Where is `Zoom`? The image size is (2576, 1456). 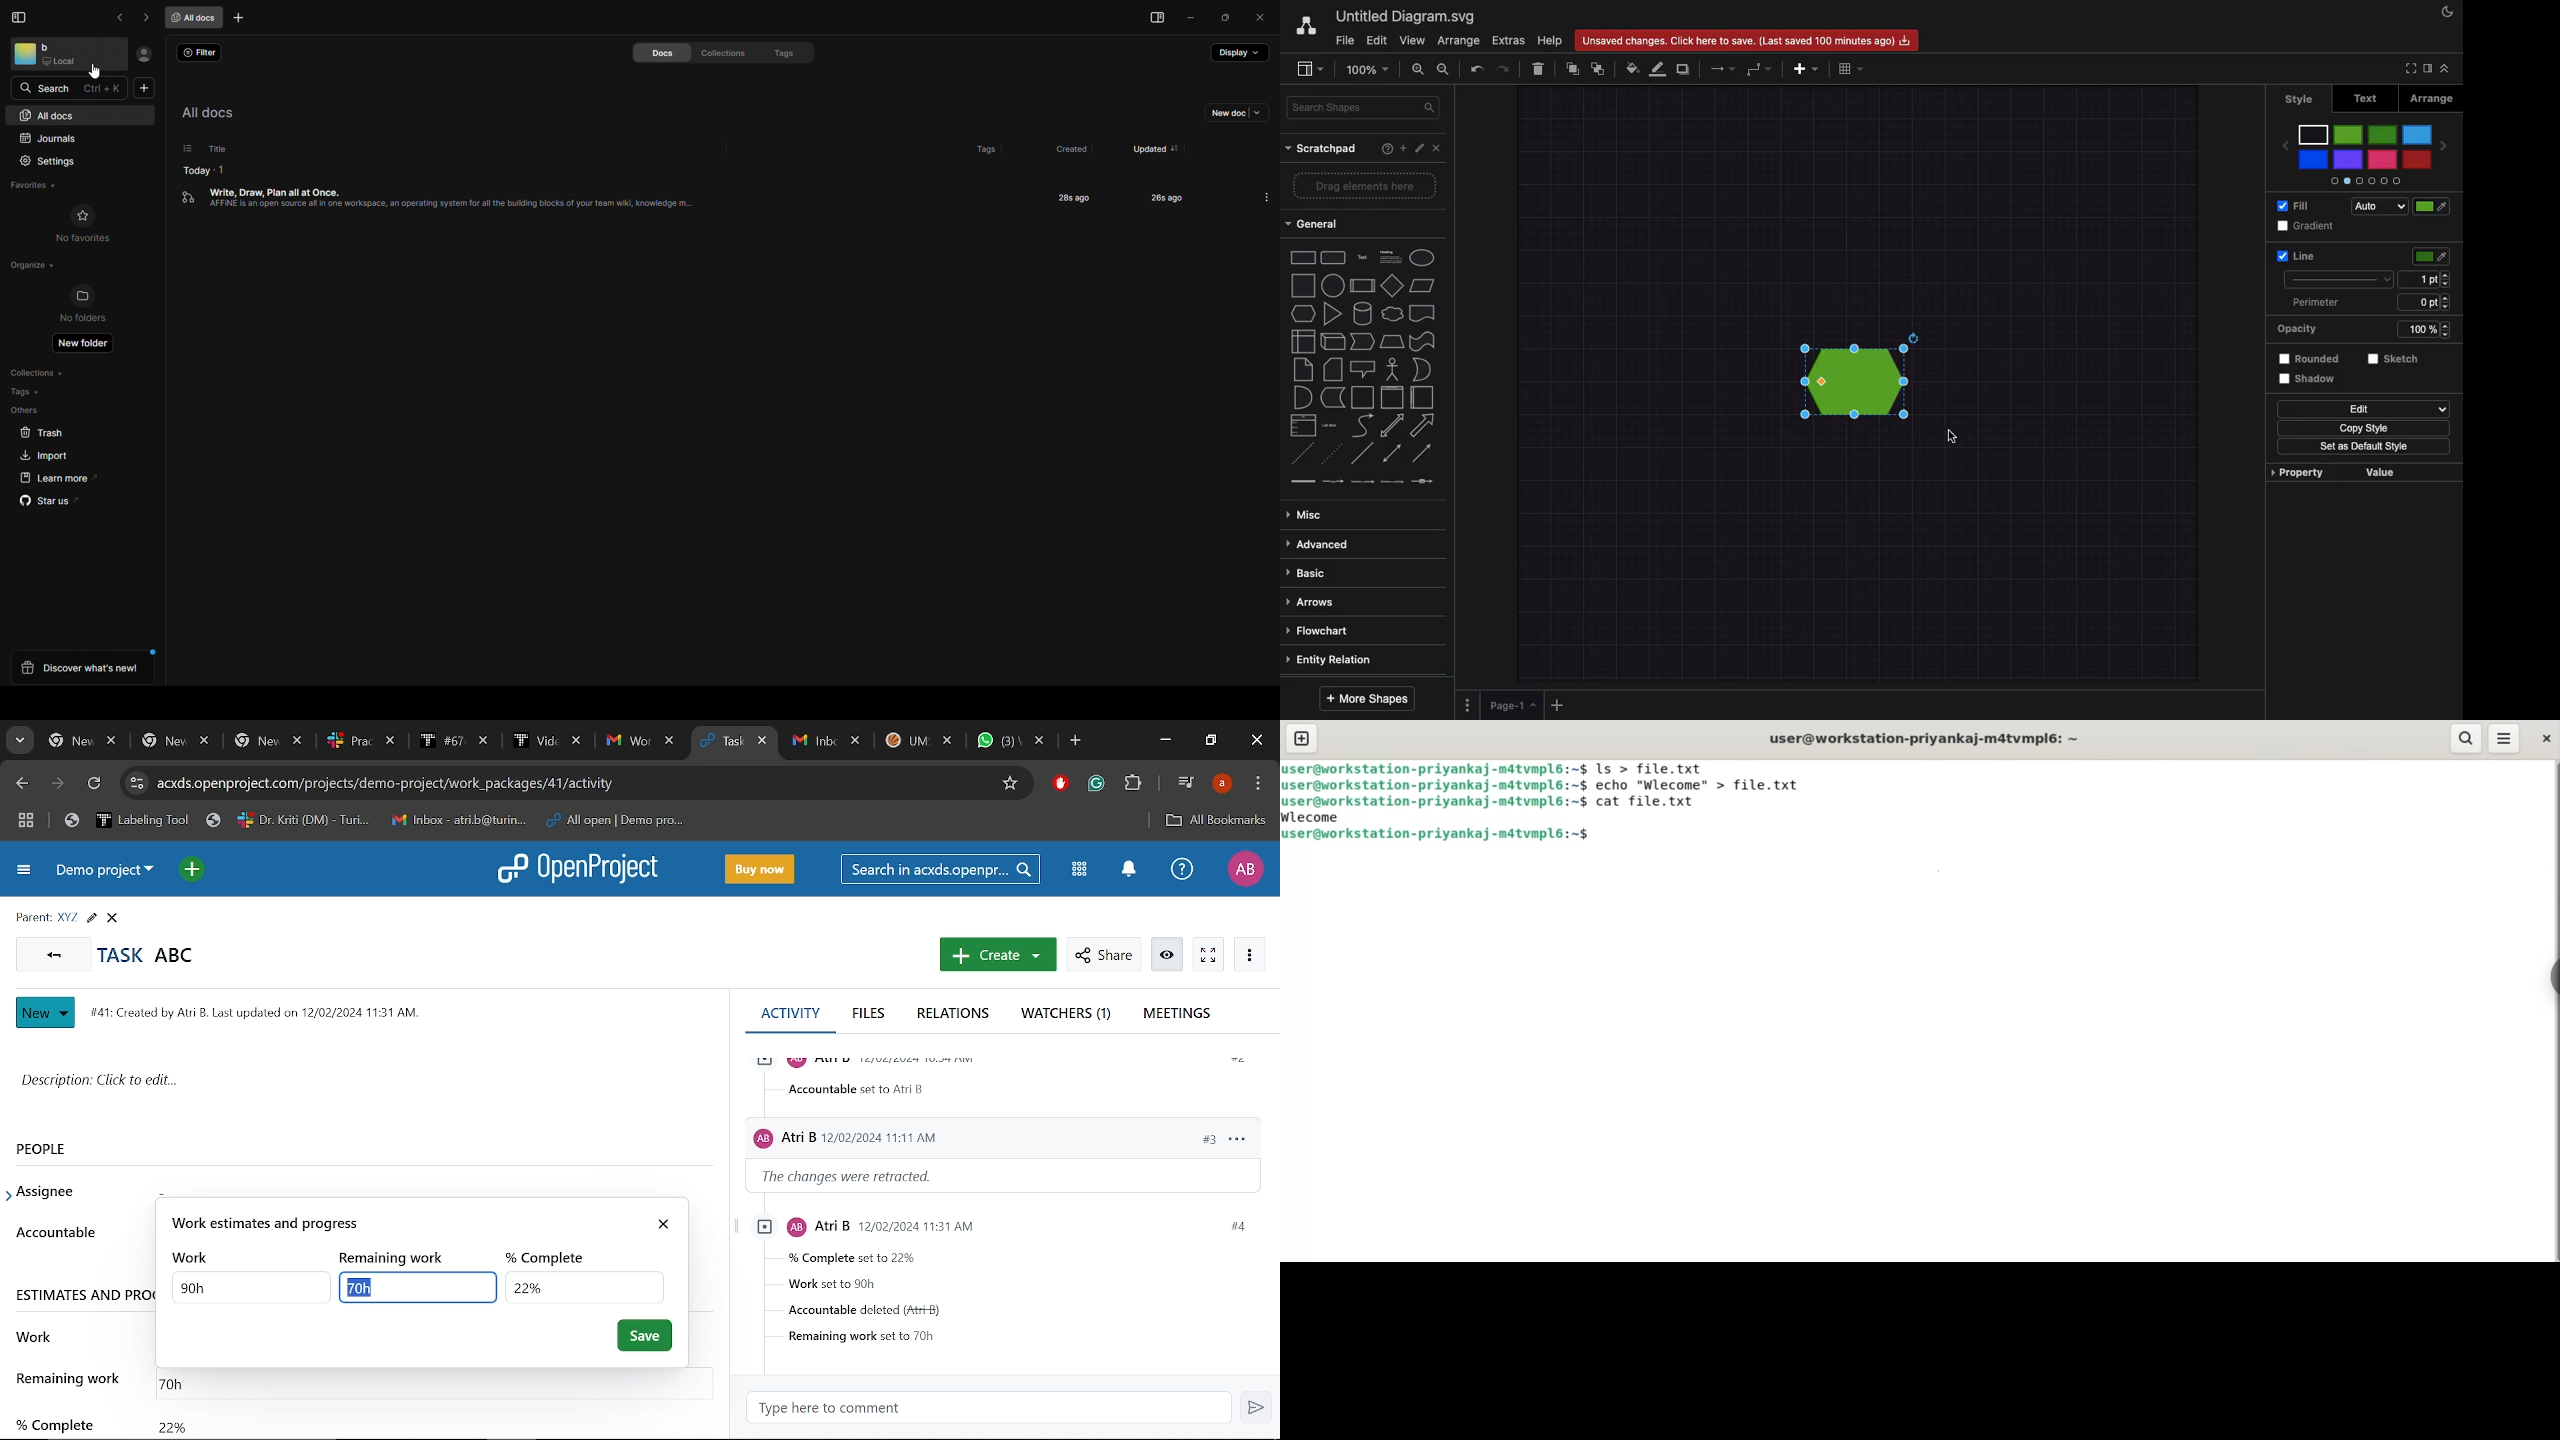 Zoom is located at coordinates (1367, 72).